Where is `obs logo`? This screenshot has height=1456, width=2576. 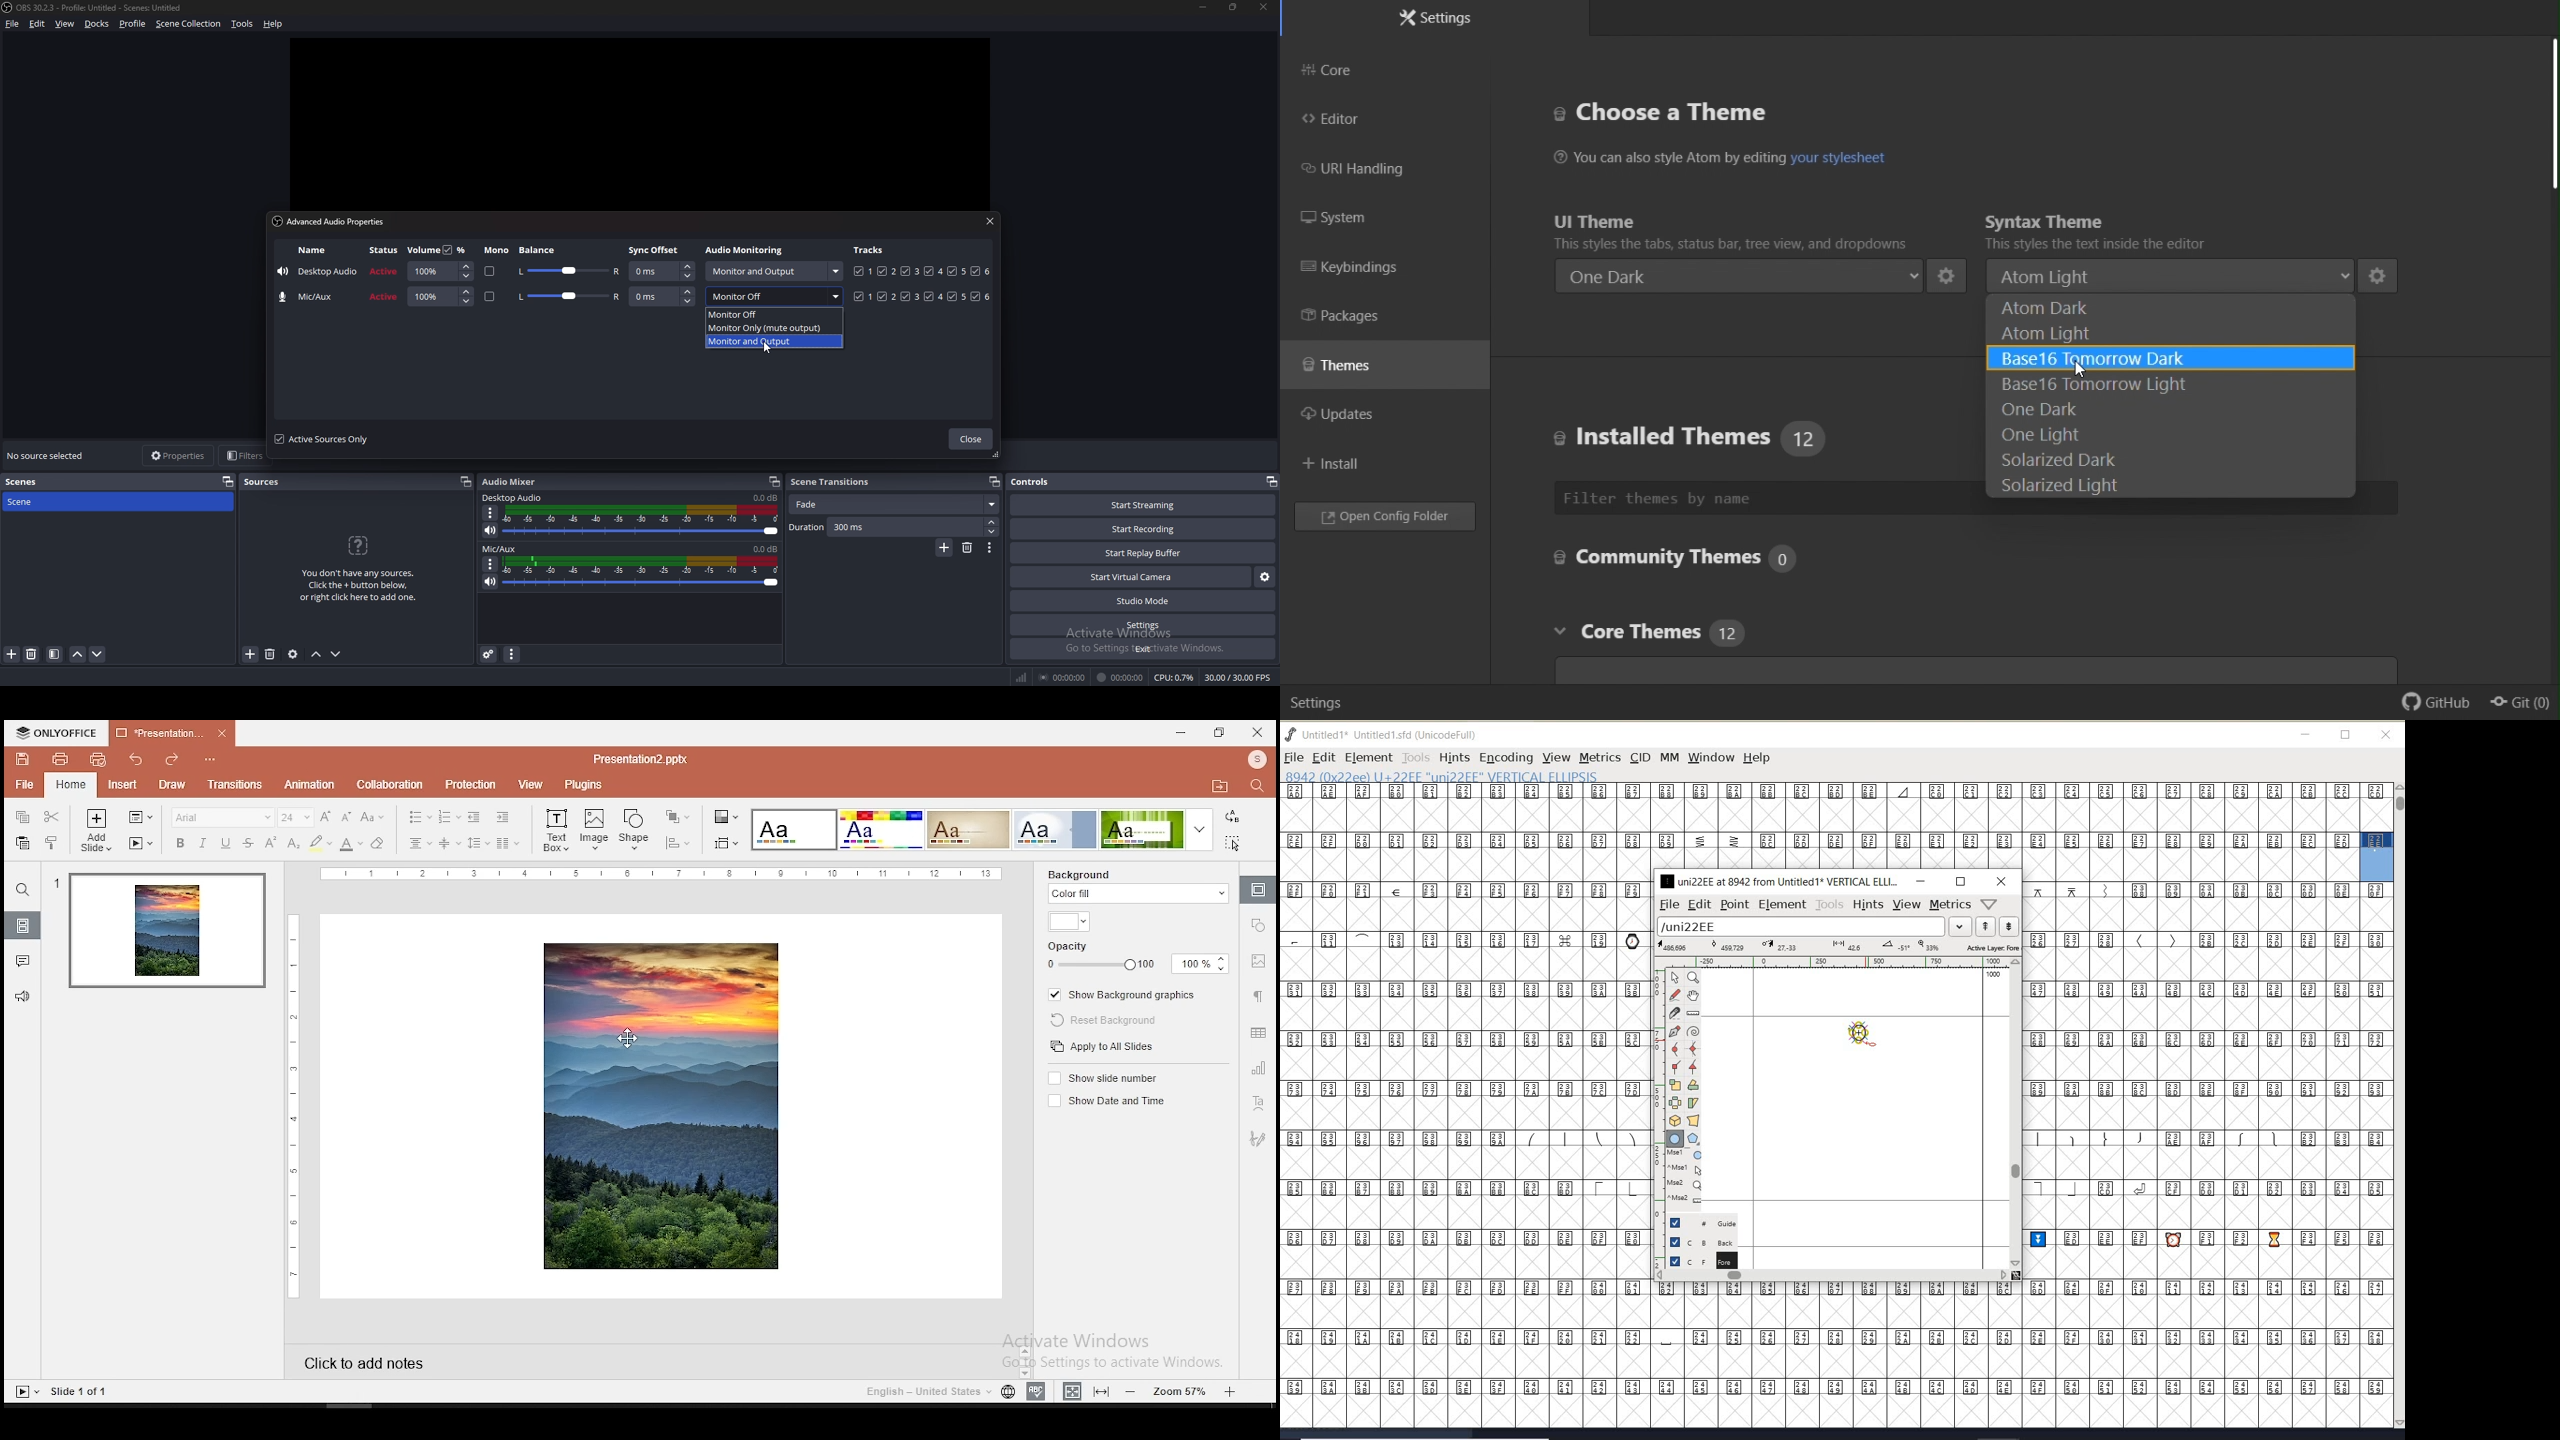
obs logo is located at coordinates (9, 8).